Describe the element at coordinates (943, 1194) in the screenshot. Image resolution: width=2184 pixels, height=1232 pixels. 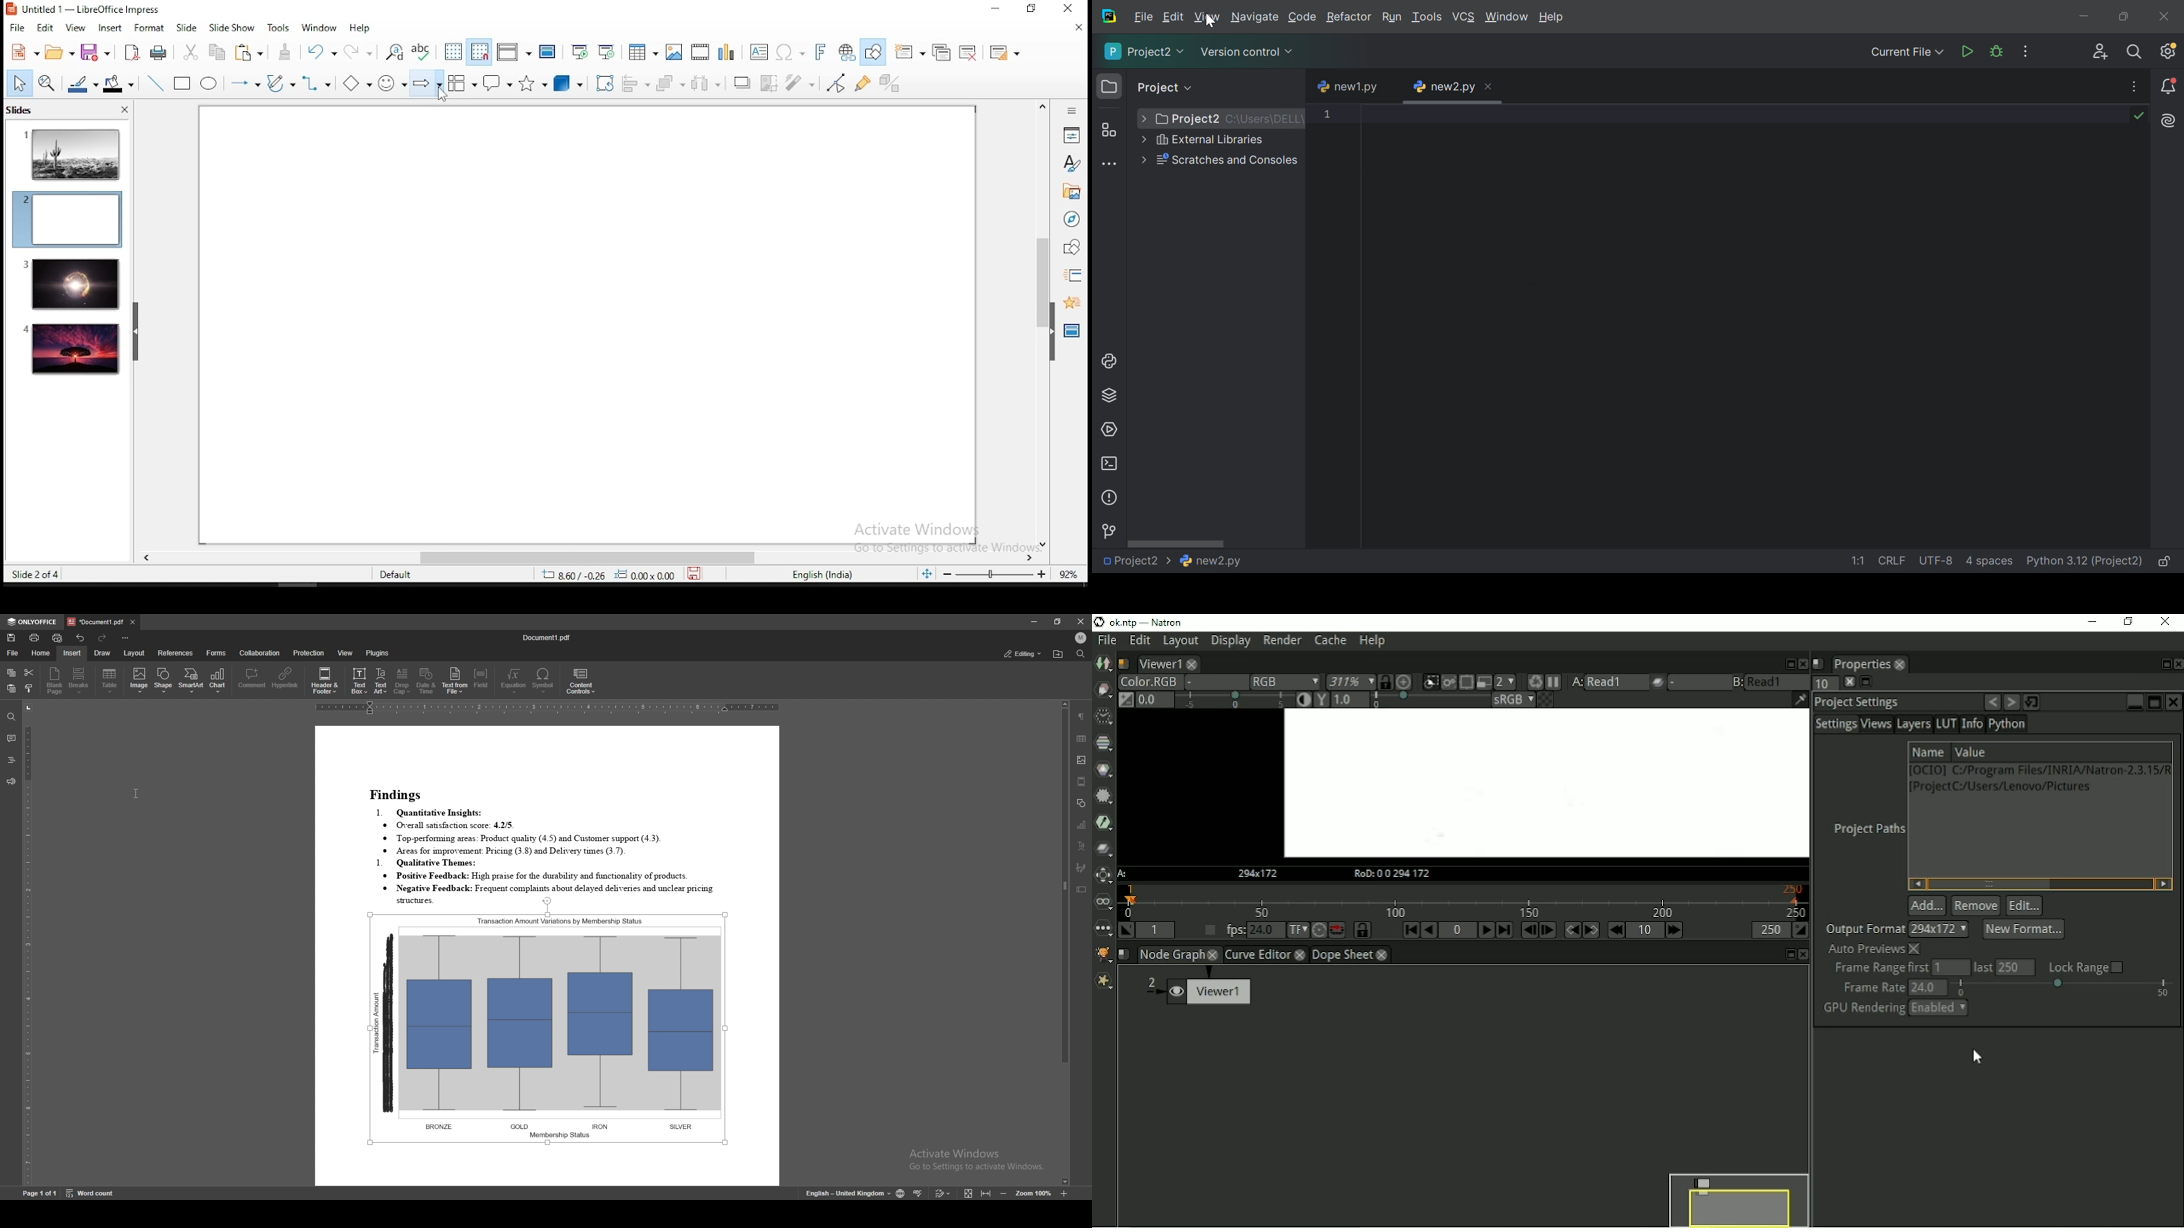
I see `track changes` at that location.